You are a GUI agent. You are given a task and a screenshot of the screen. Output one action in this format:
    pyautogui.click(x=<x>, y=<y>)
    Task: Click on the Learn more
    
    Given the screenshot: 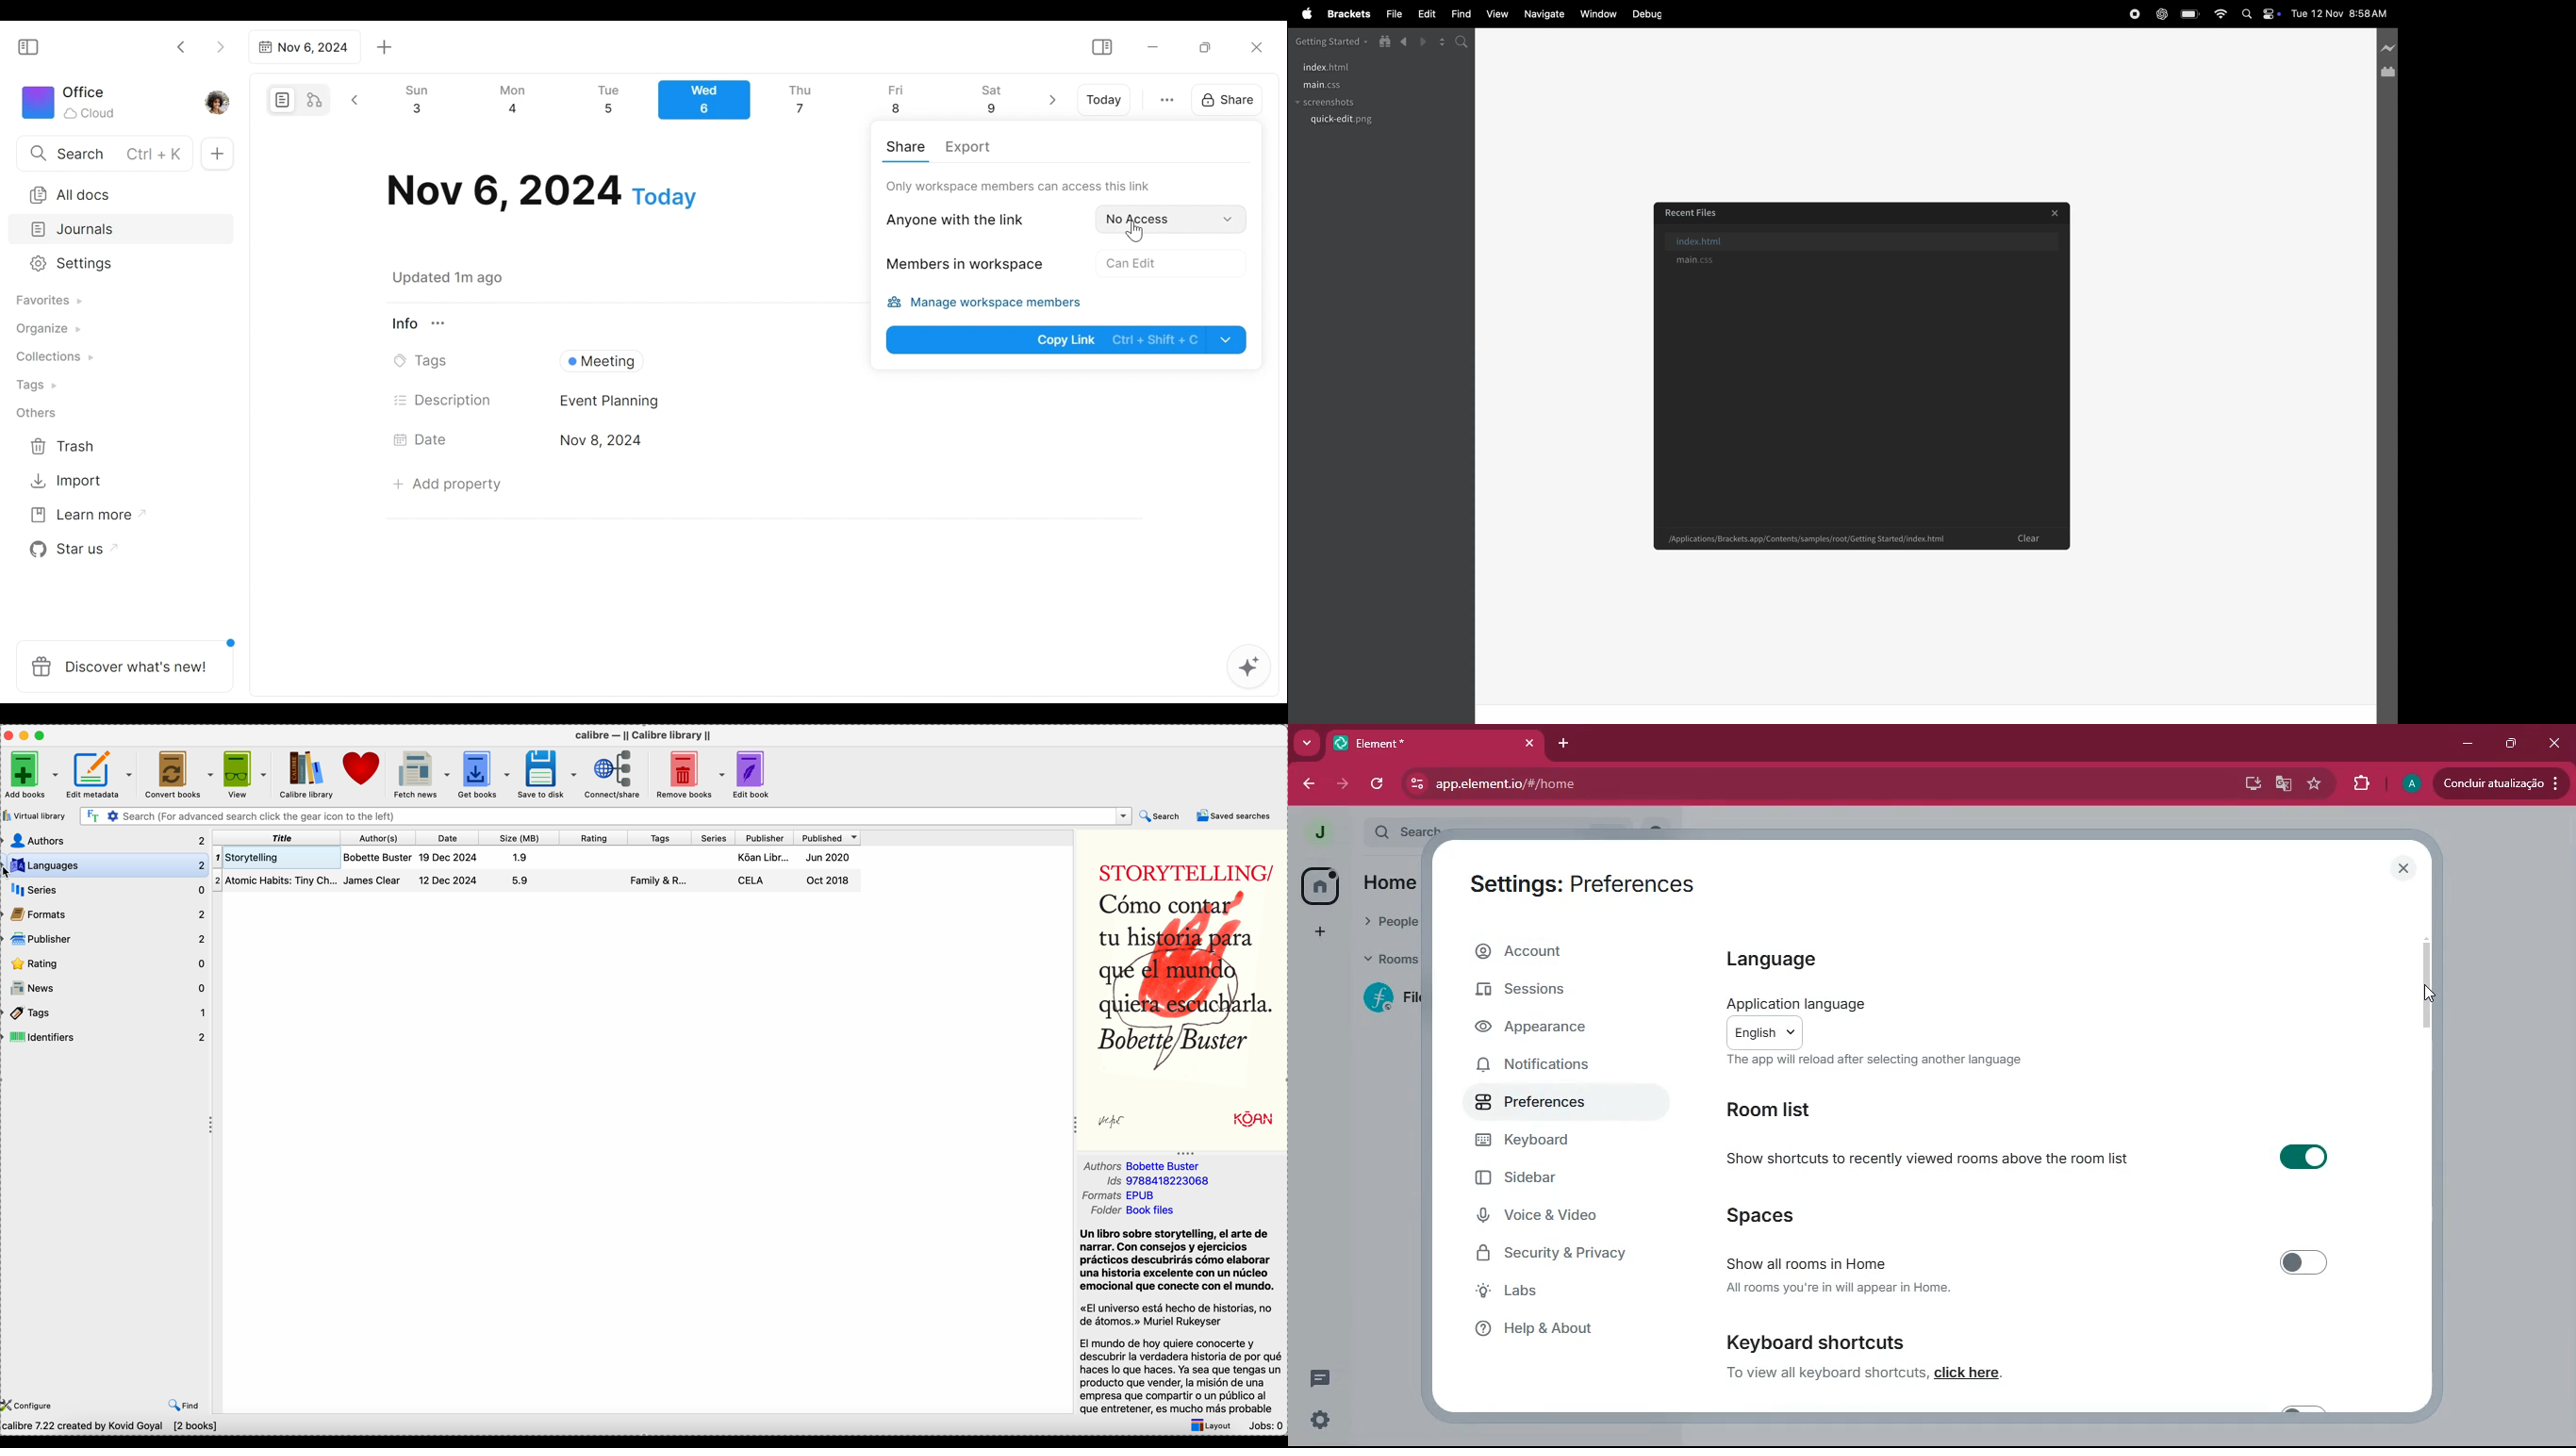 What is the action you would take?
    pyautogui.click(x=81, y=518)
    